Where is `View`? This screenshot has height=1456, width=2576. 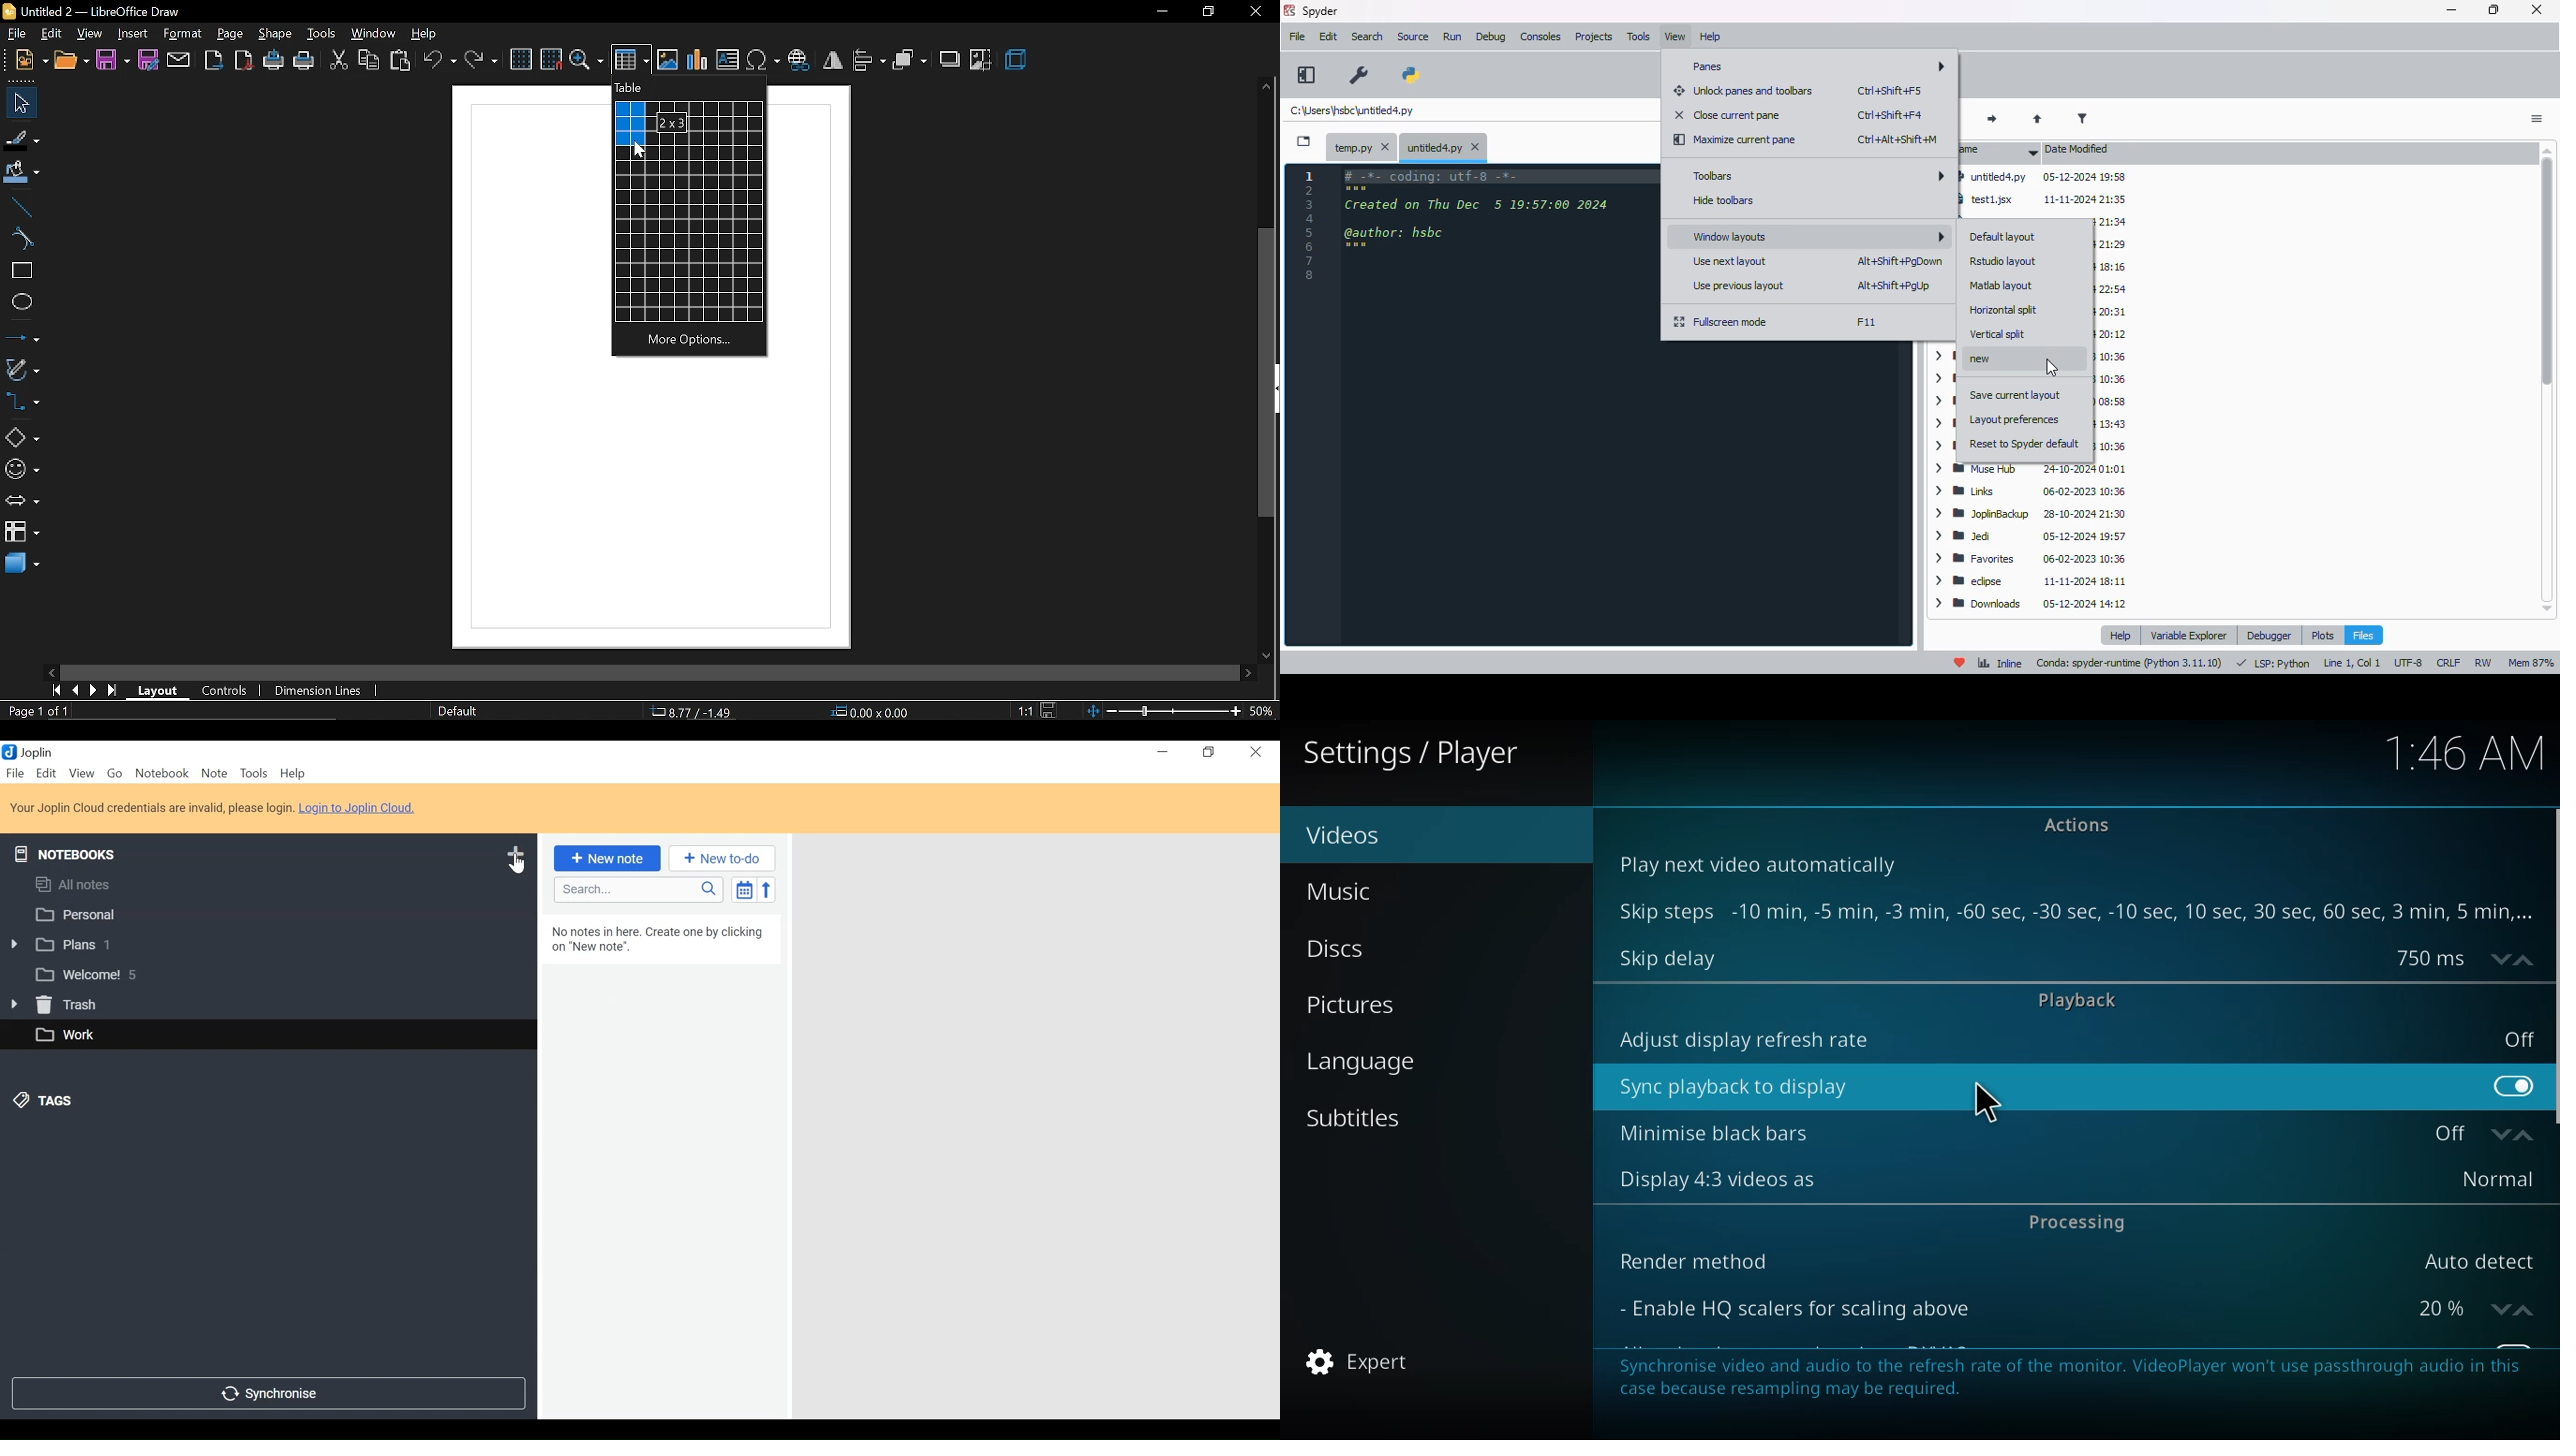 View is located at coordinates (81, 773).